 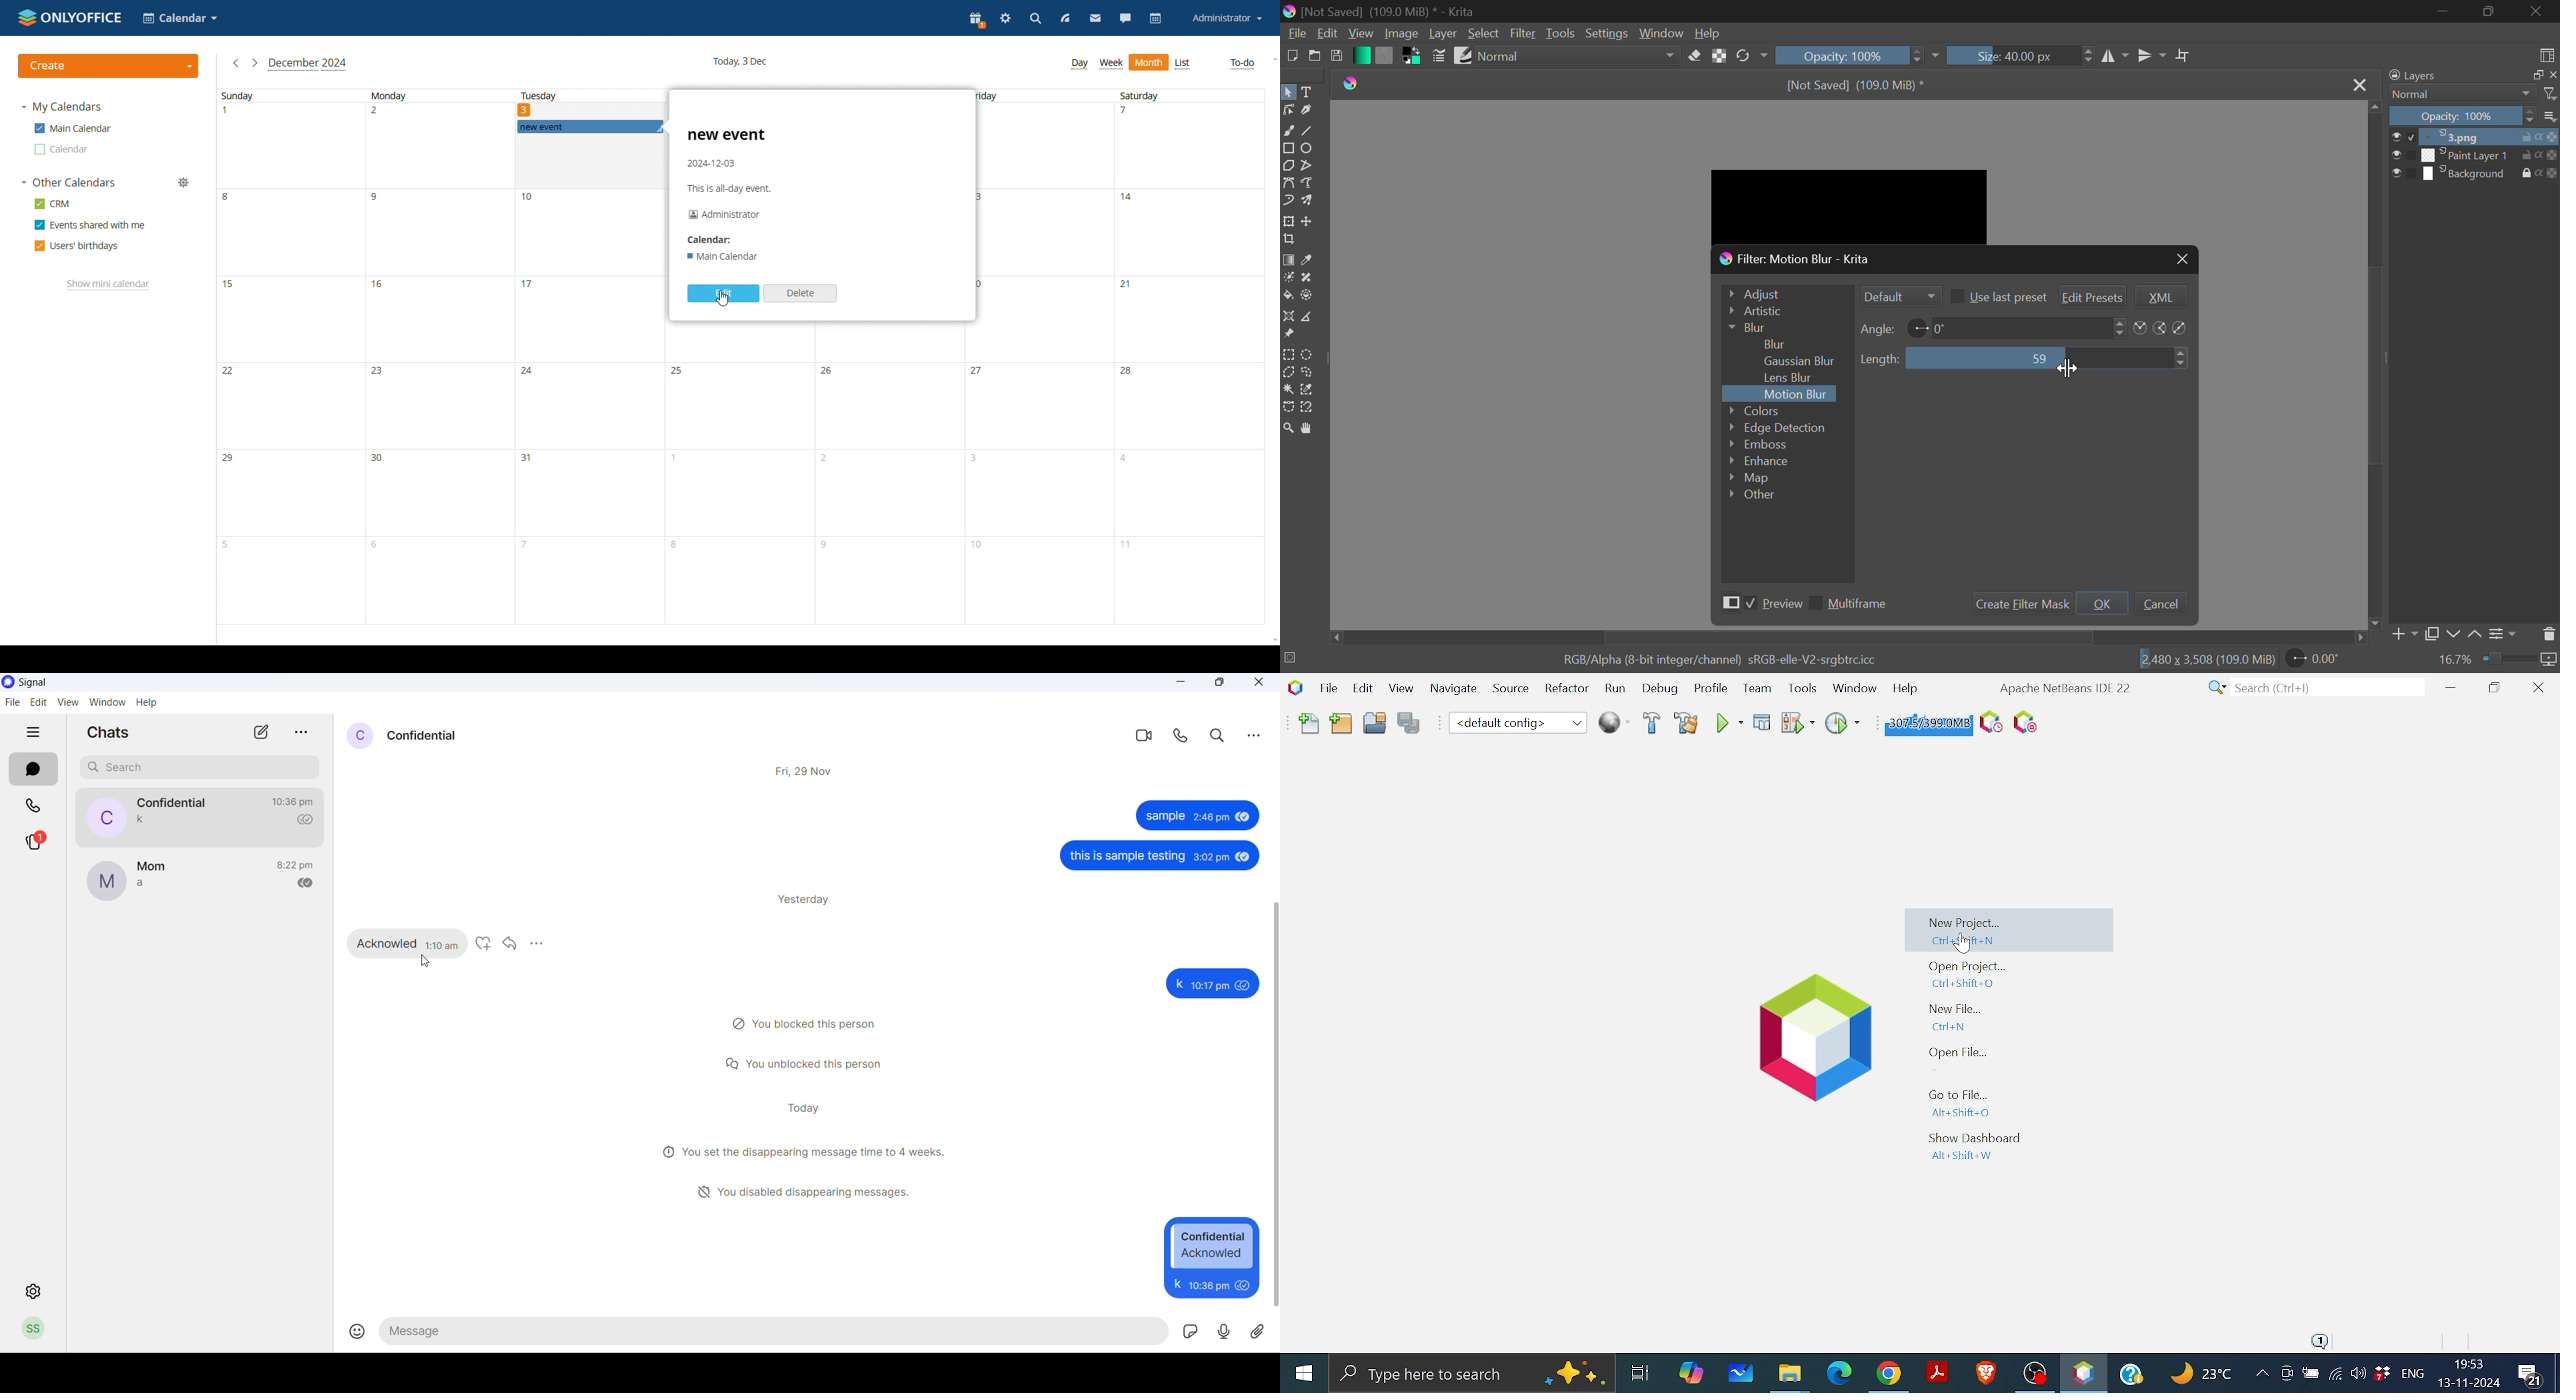 What do you see at coordinates (1753, 494) in the screenshot?
I see `Other` at bounding box center [1753, 494].